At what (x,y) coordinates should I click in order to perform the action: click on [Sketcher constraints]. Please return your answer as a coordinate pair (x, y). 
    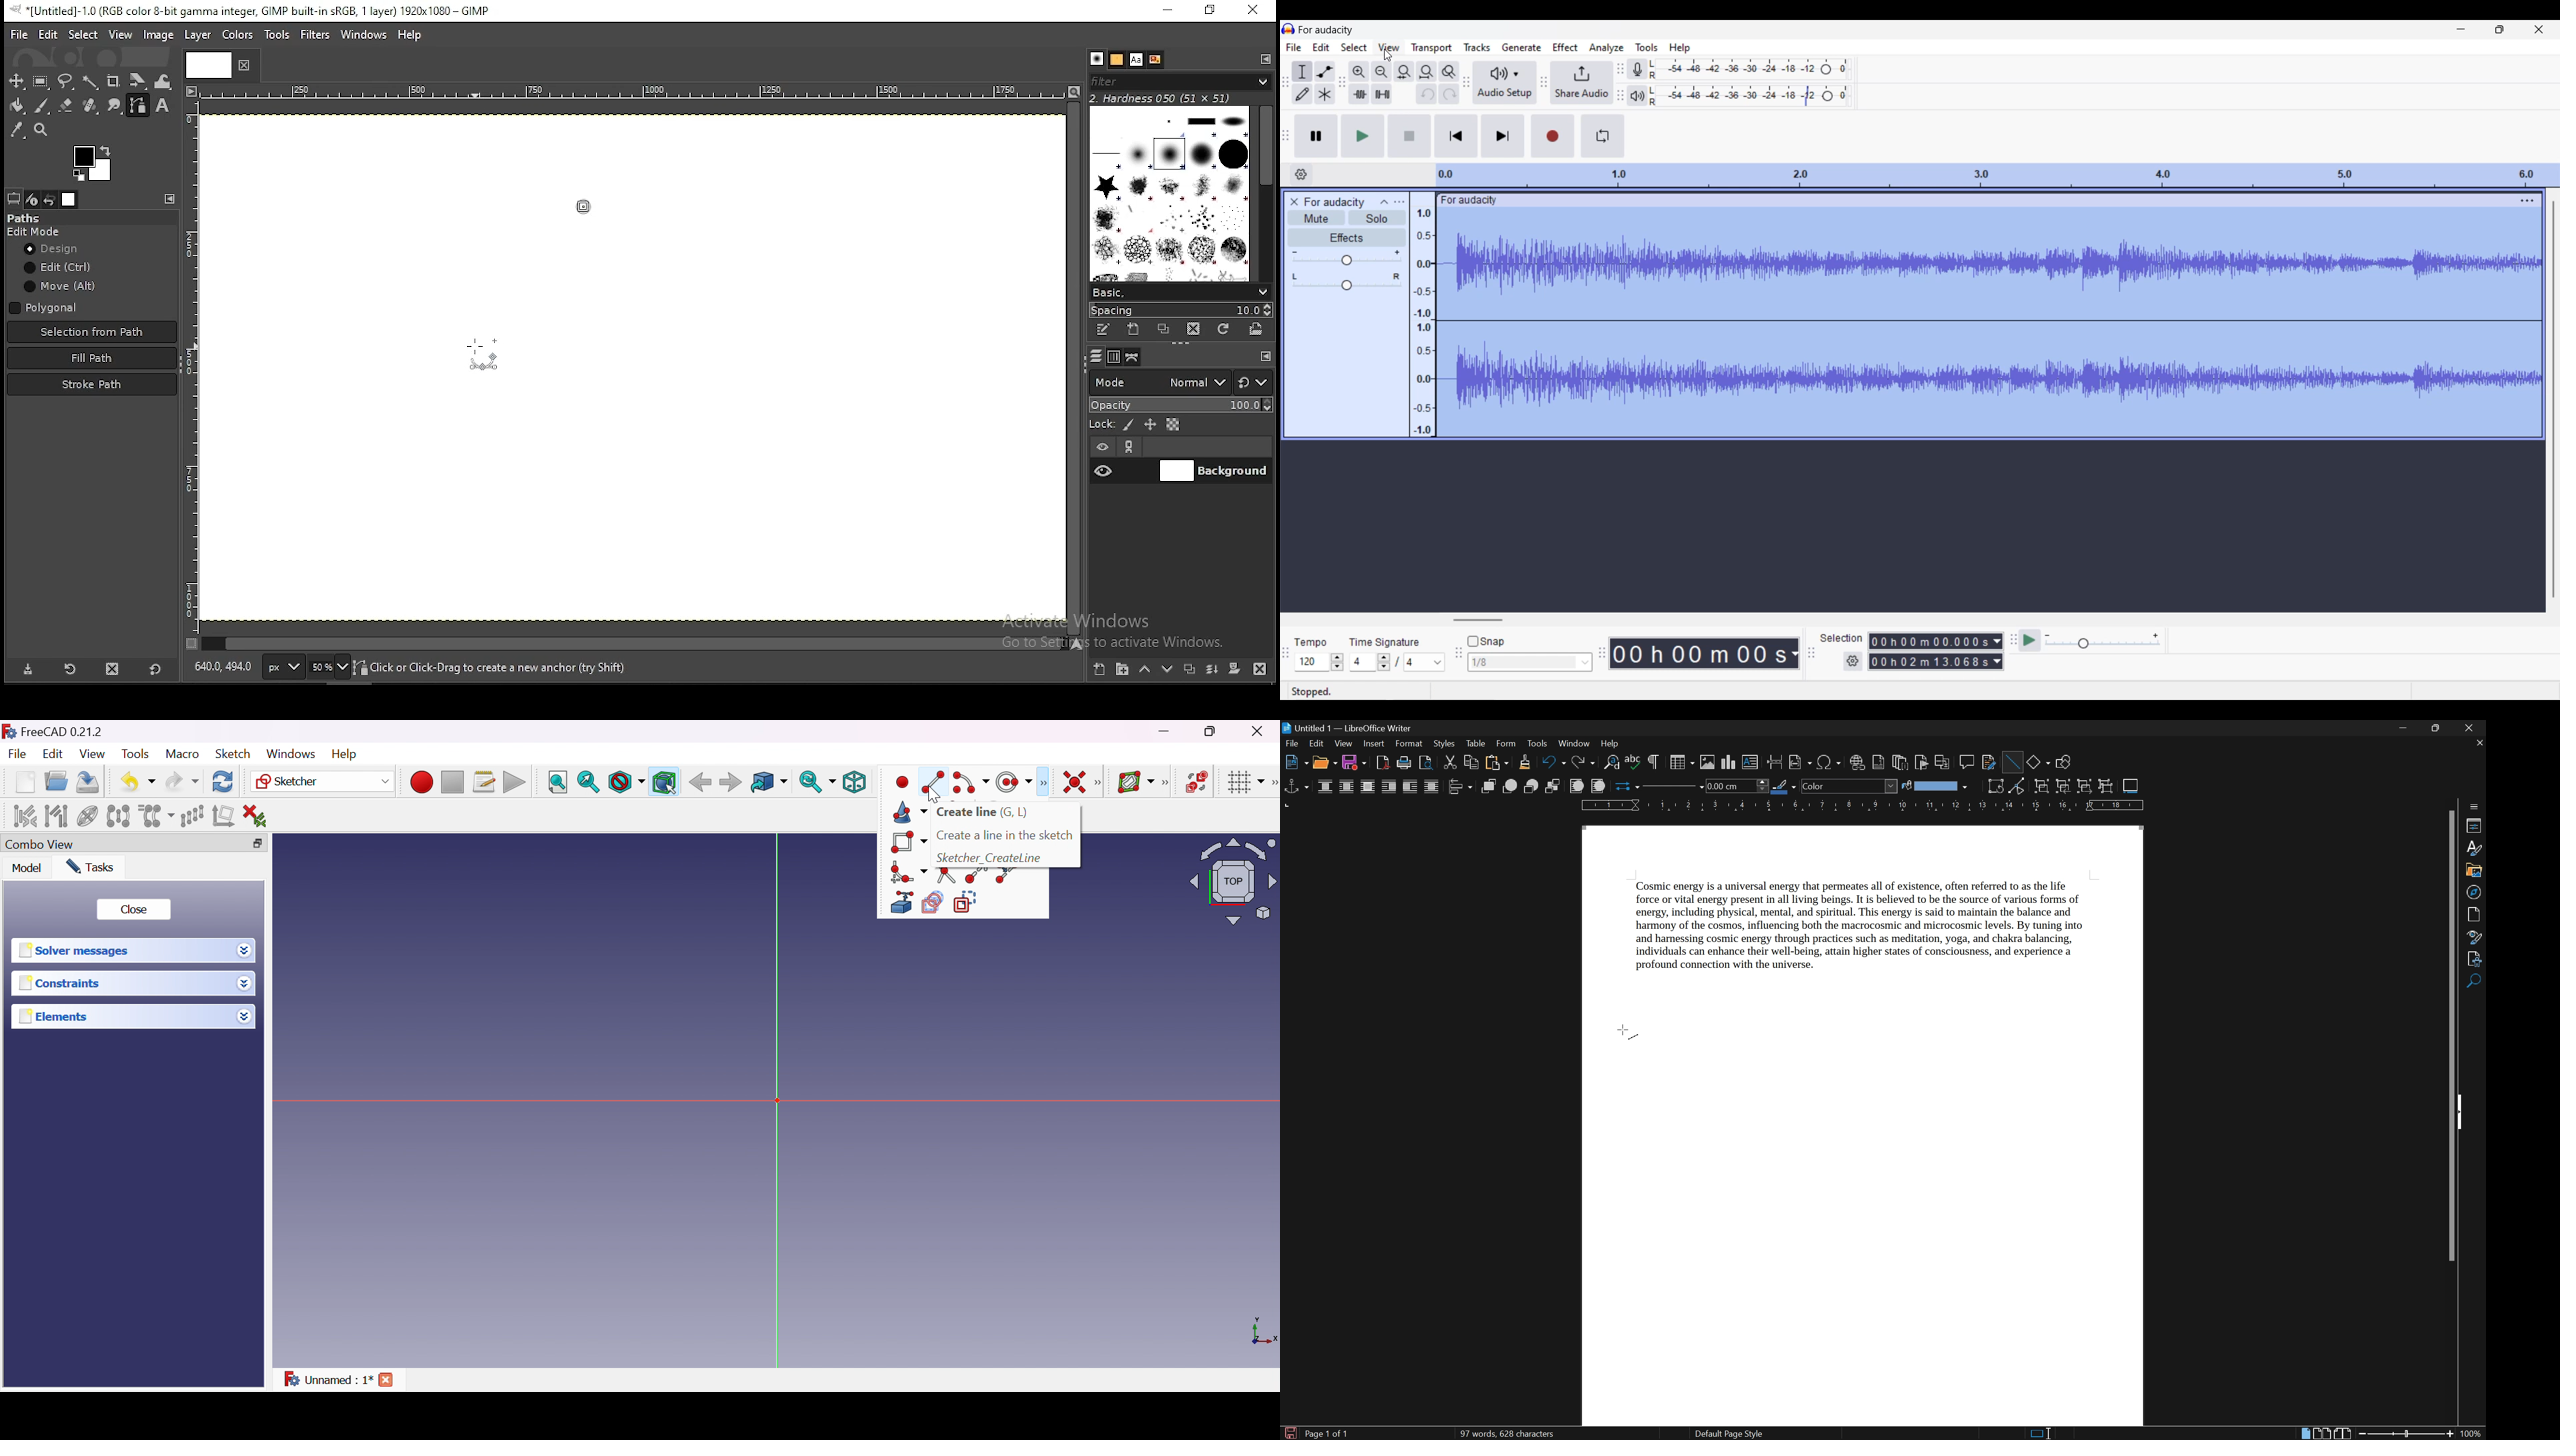
    Looking at the image, I should click on (1100, 783).